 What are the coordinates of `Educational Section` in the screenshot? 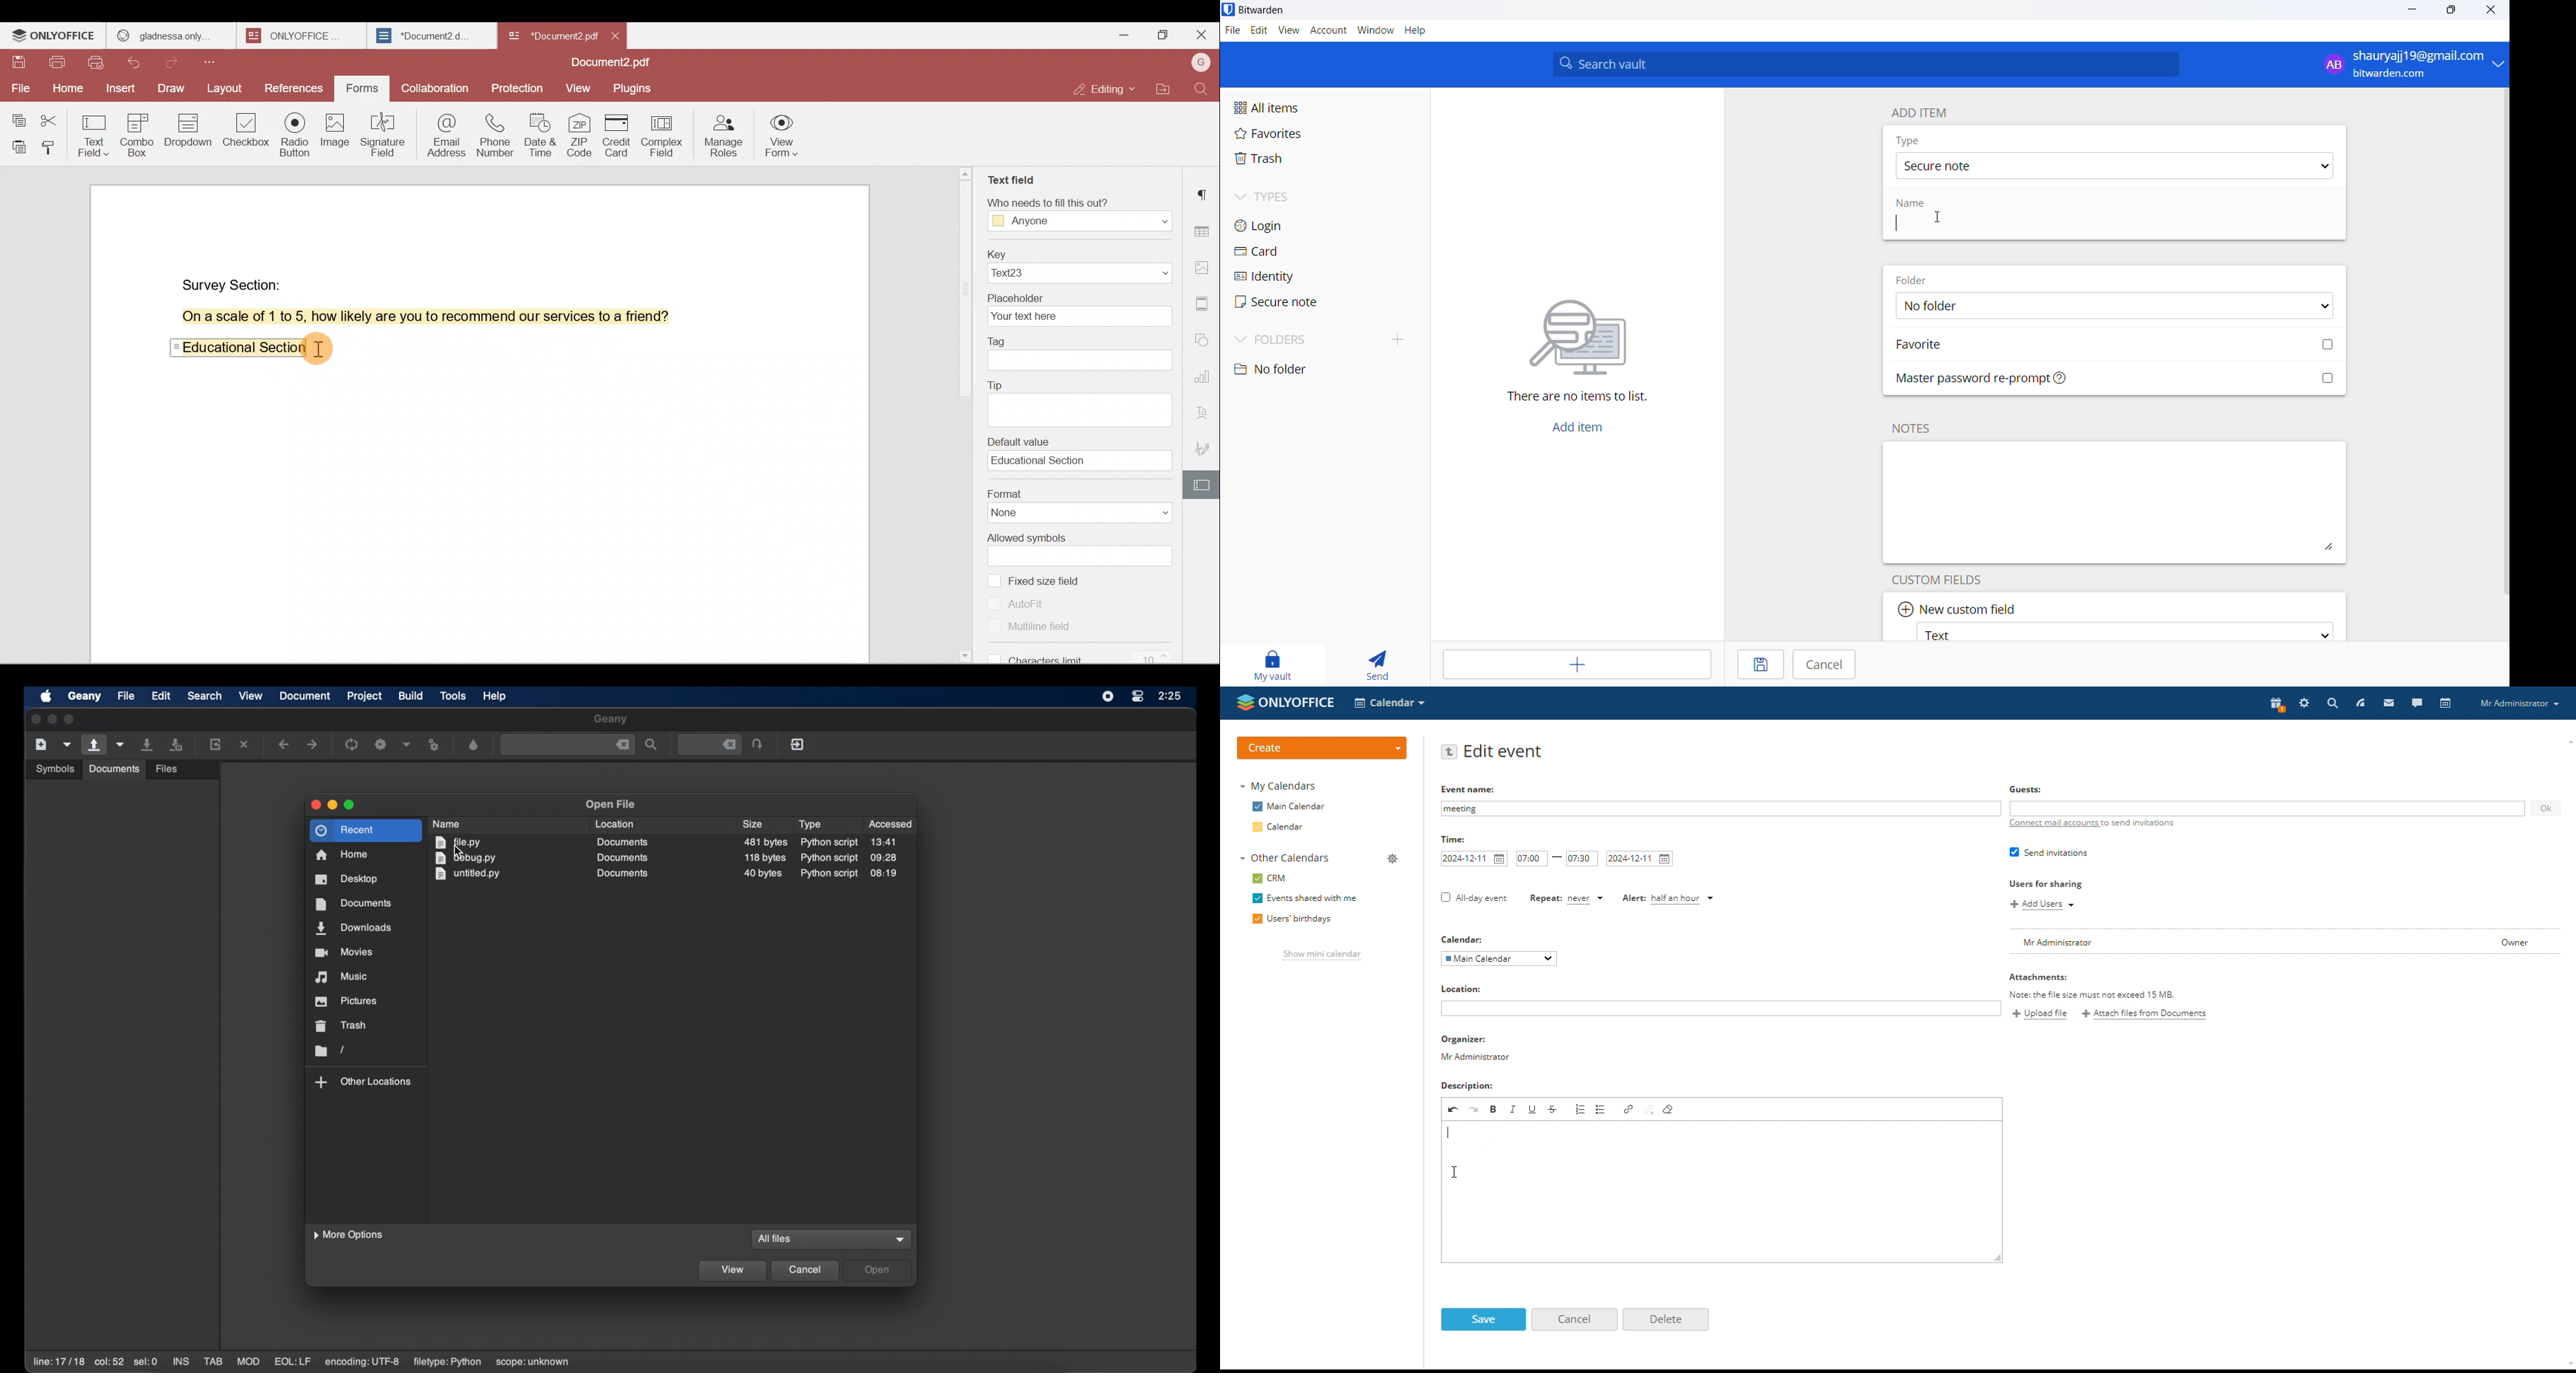 It's located at (239, 350).